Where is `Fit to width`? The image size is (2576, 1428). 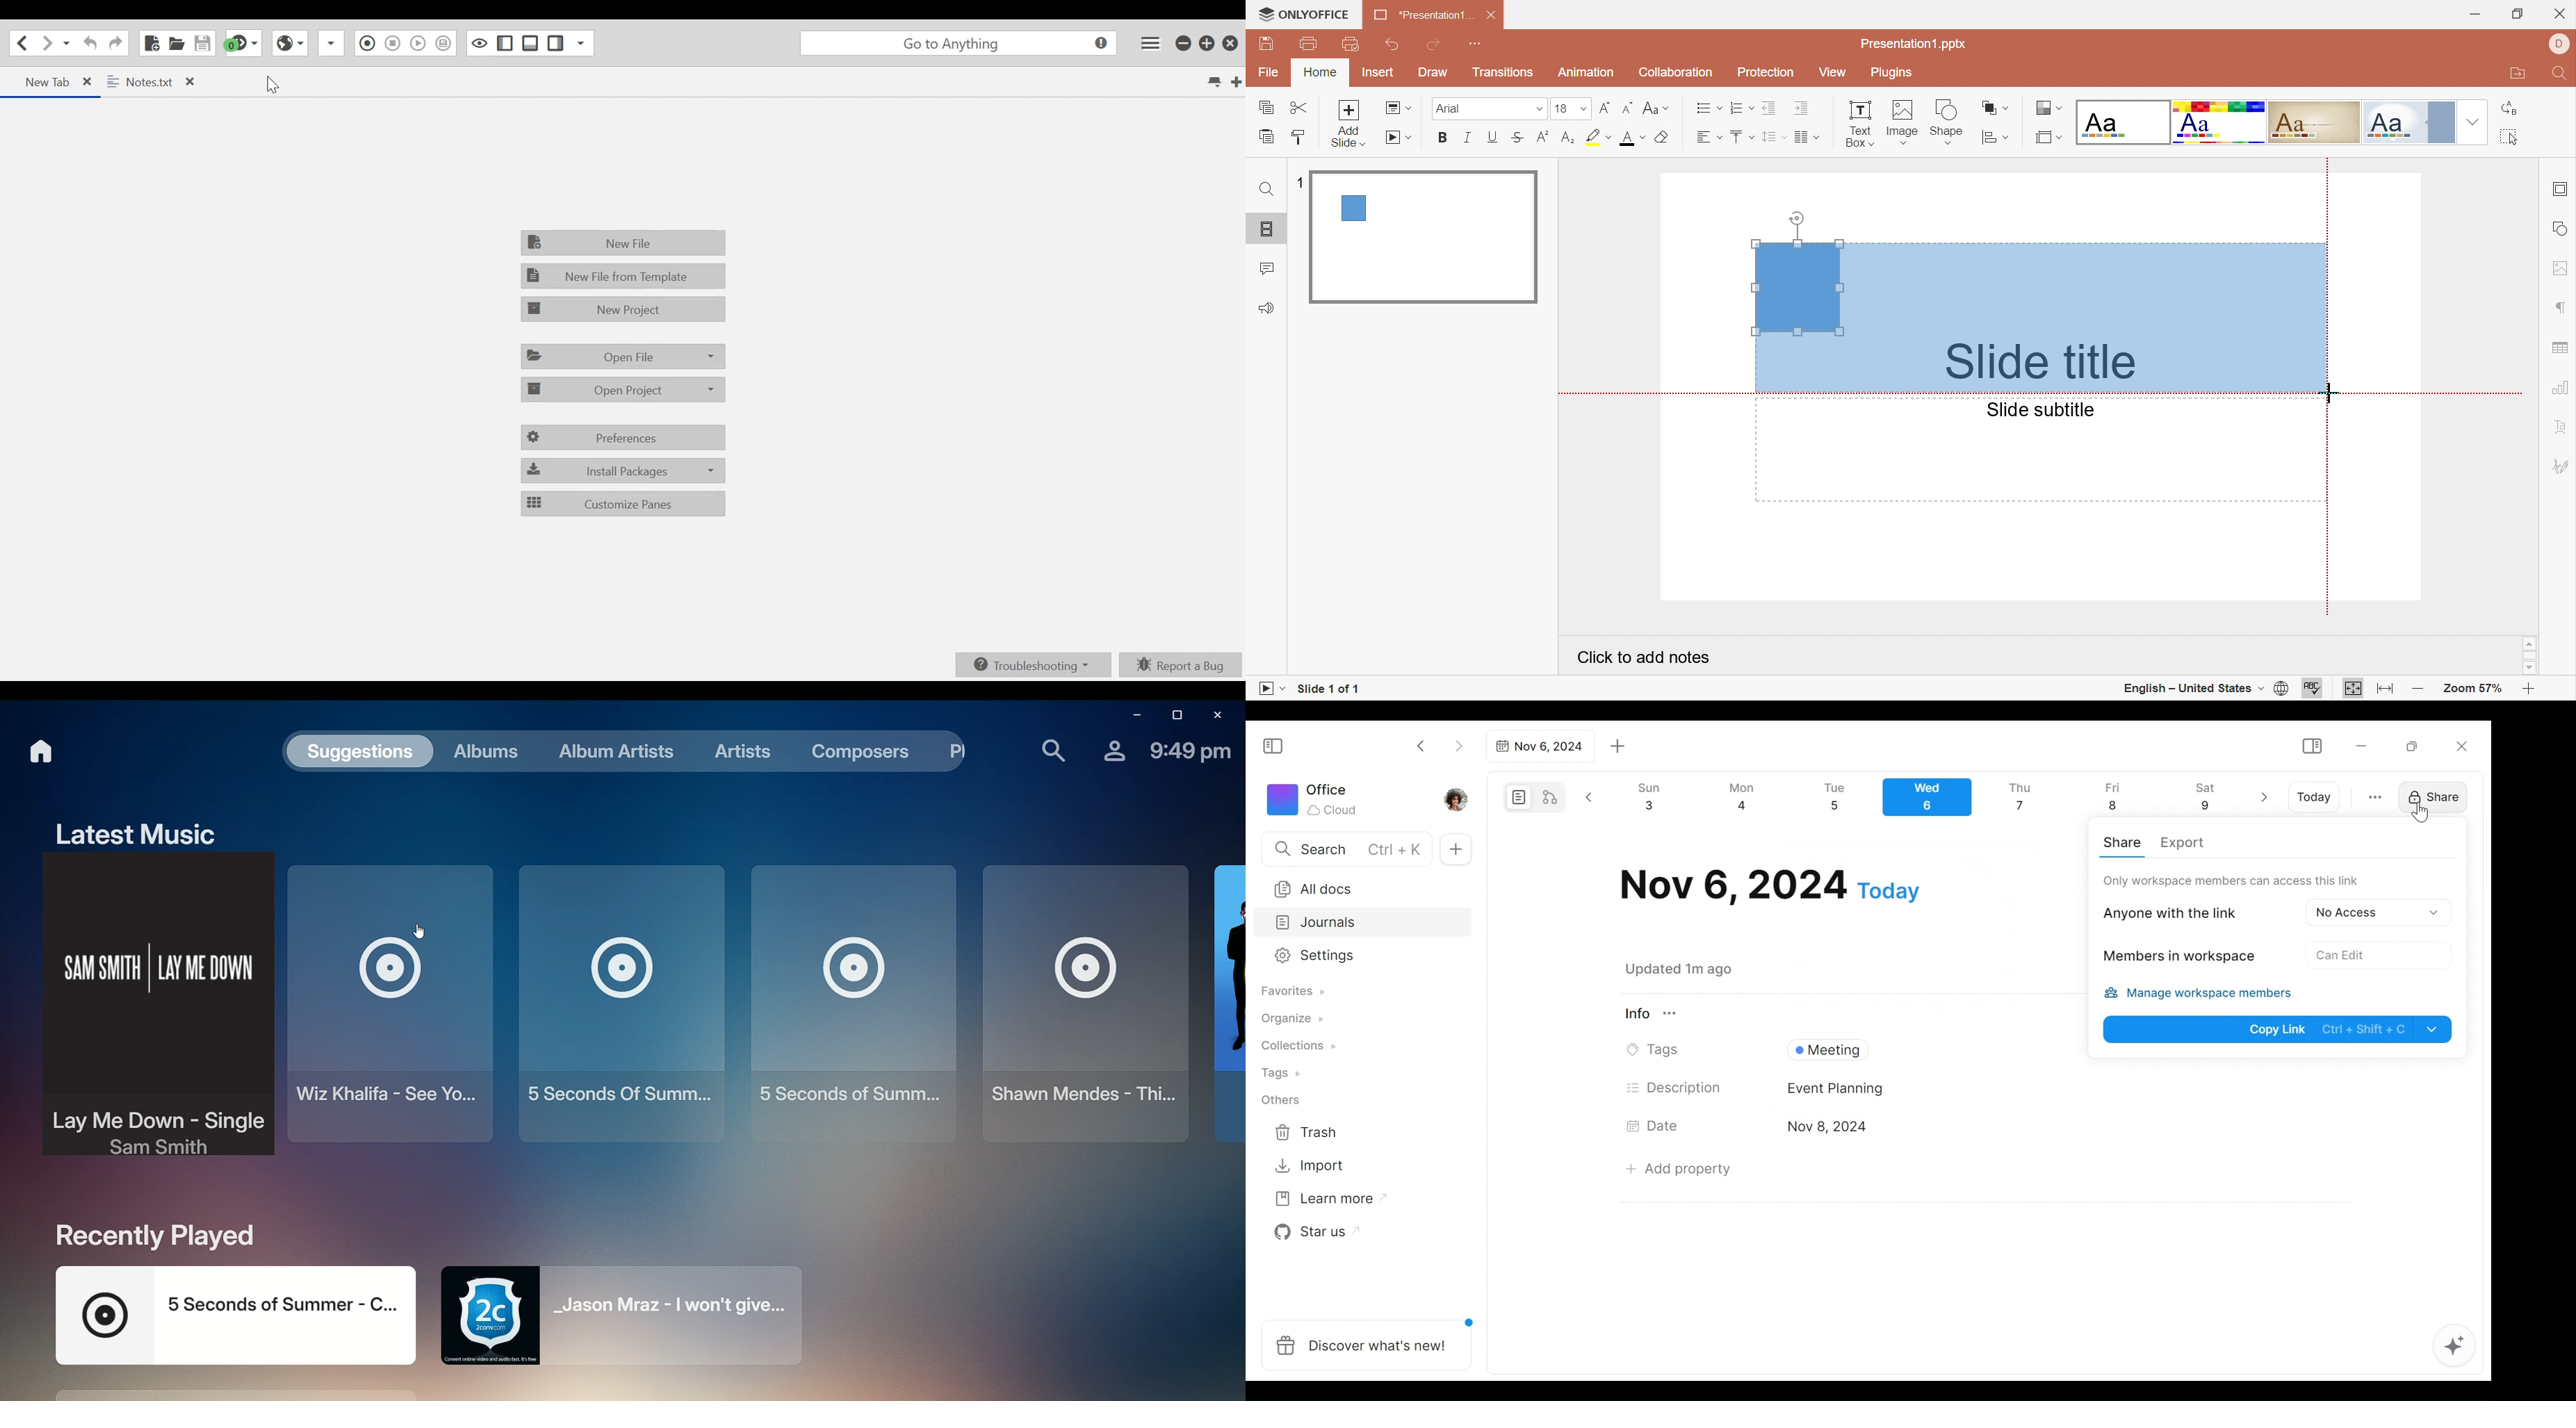
Fit to width is located at coordinates (2386, 690).